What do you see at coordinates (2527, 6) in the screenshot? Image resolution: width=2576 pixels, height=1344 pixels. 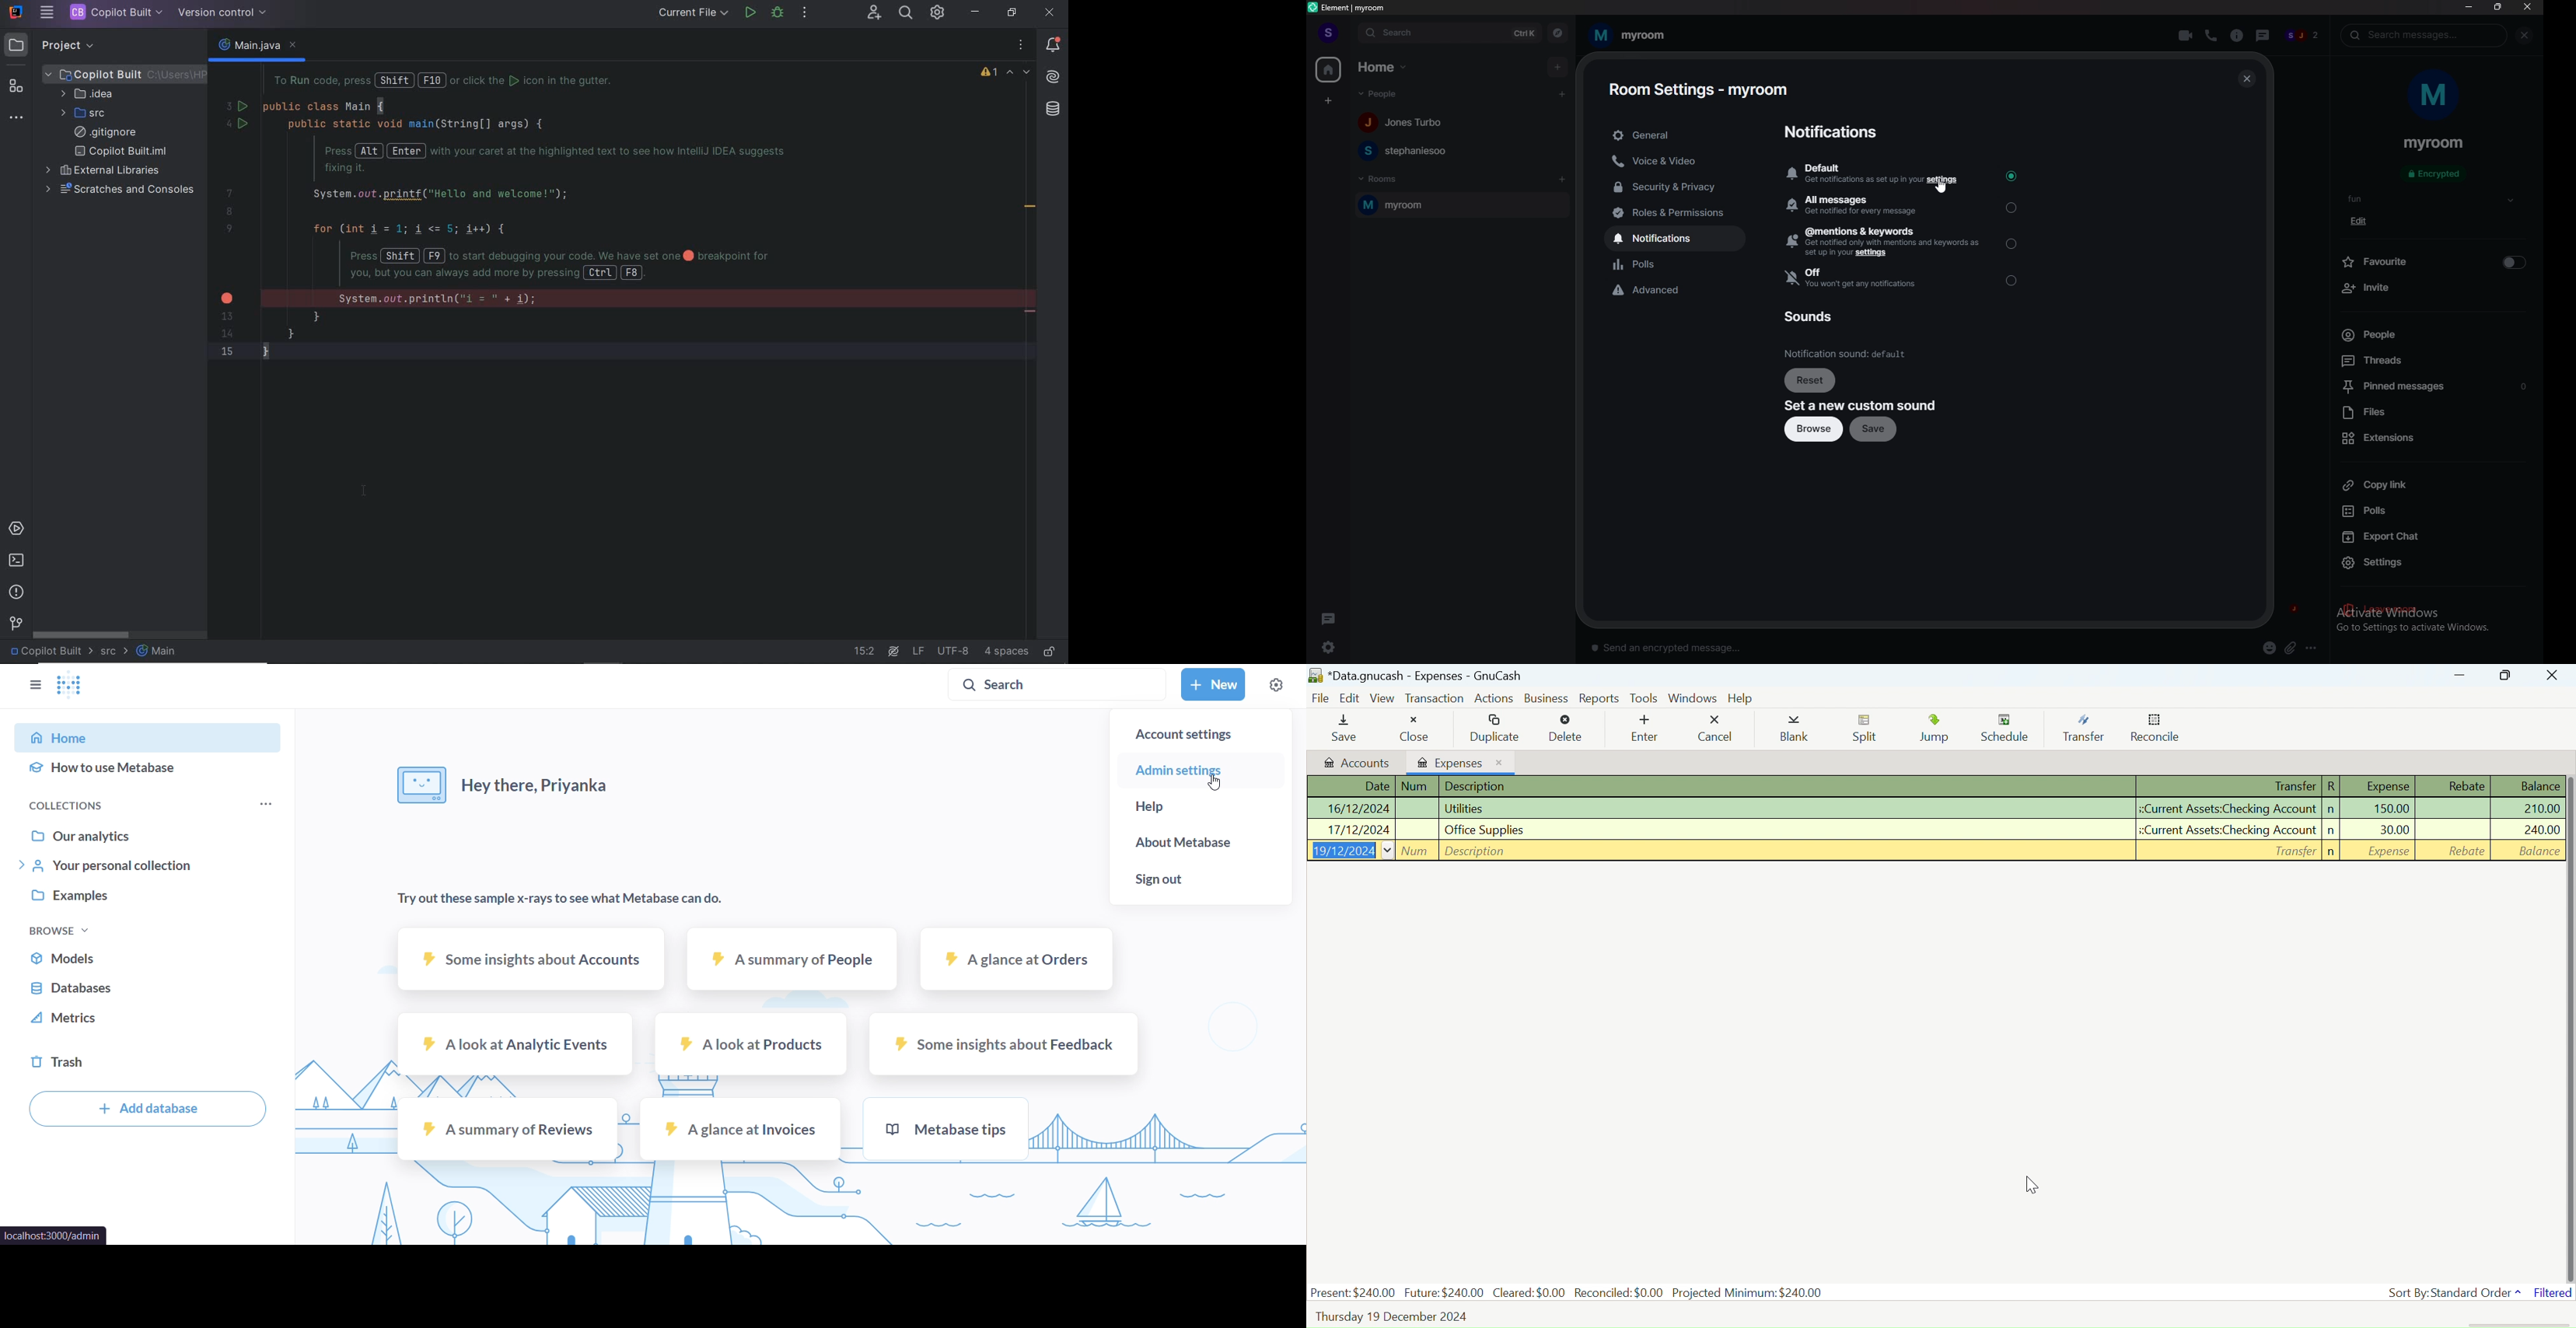 I see `close` at bounding box center [2527, 6].